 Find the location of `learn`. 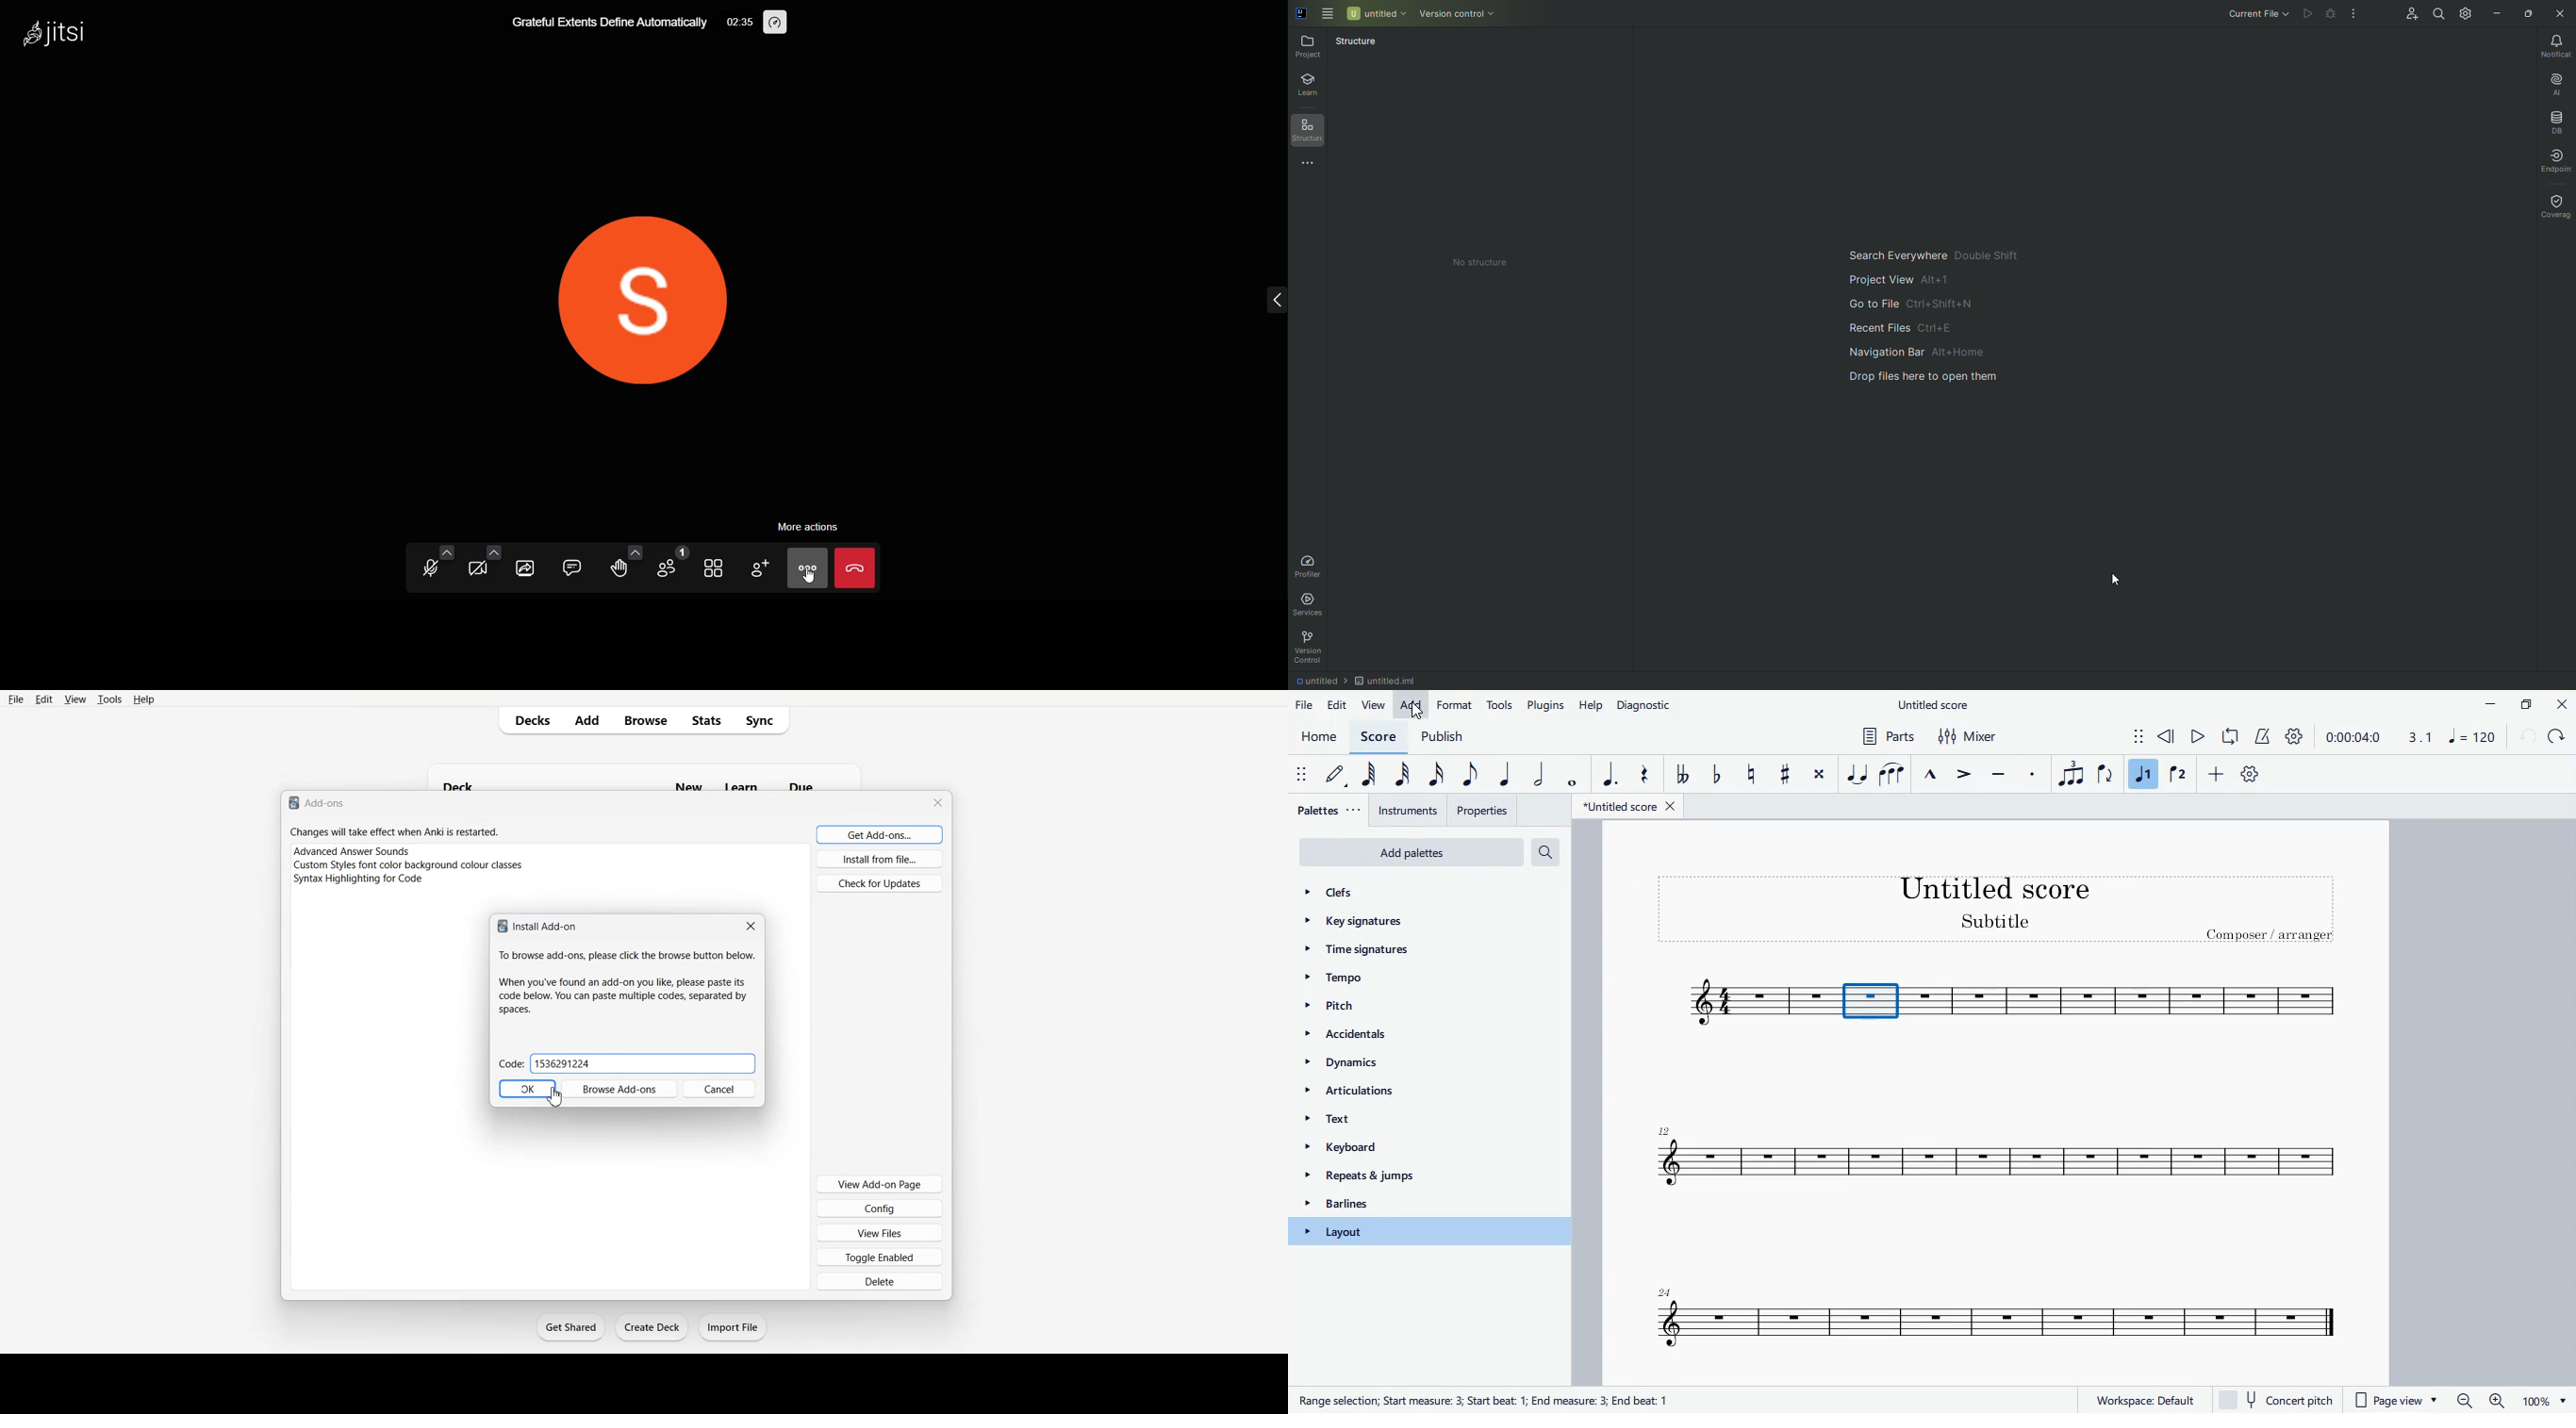

learn is located at coordinates (739, 786).